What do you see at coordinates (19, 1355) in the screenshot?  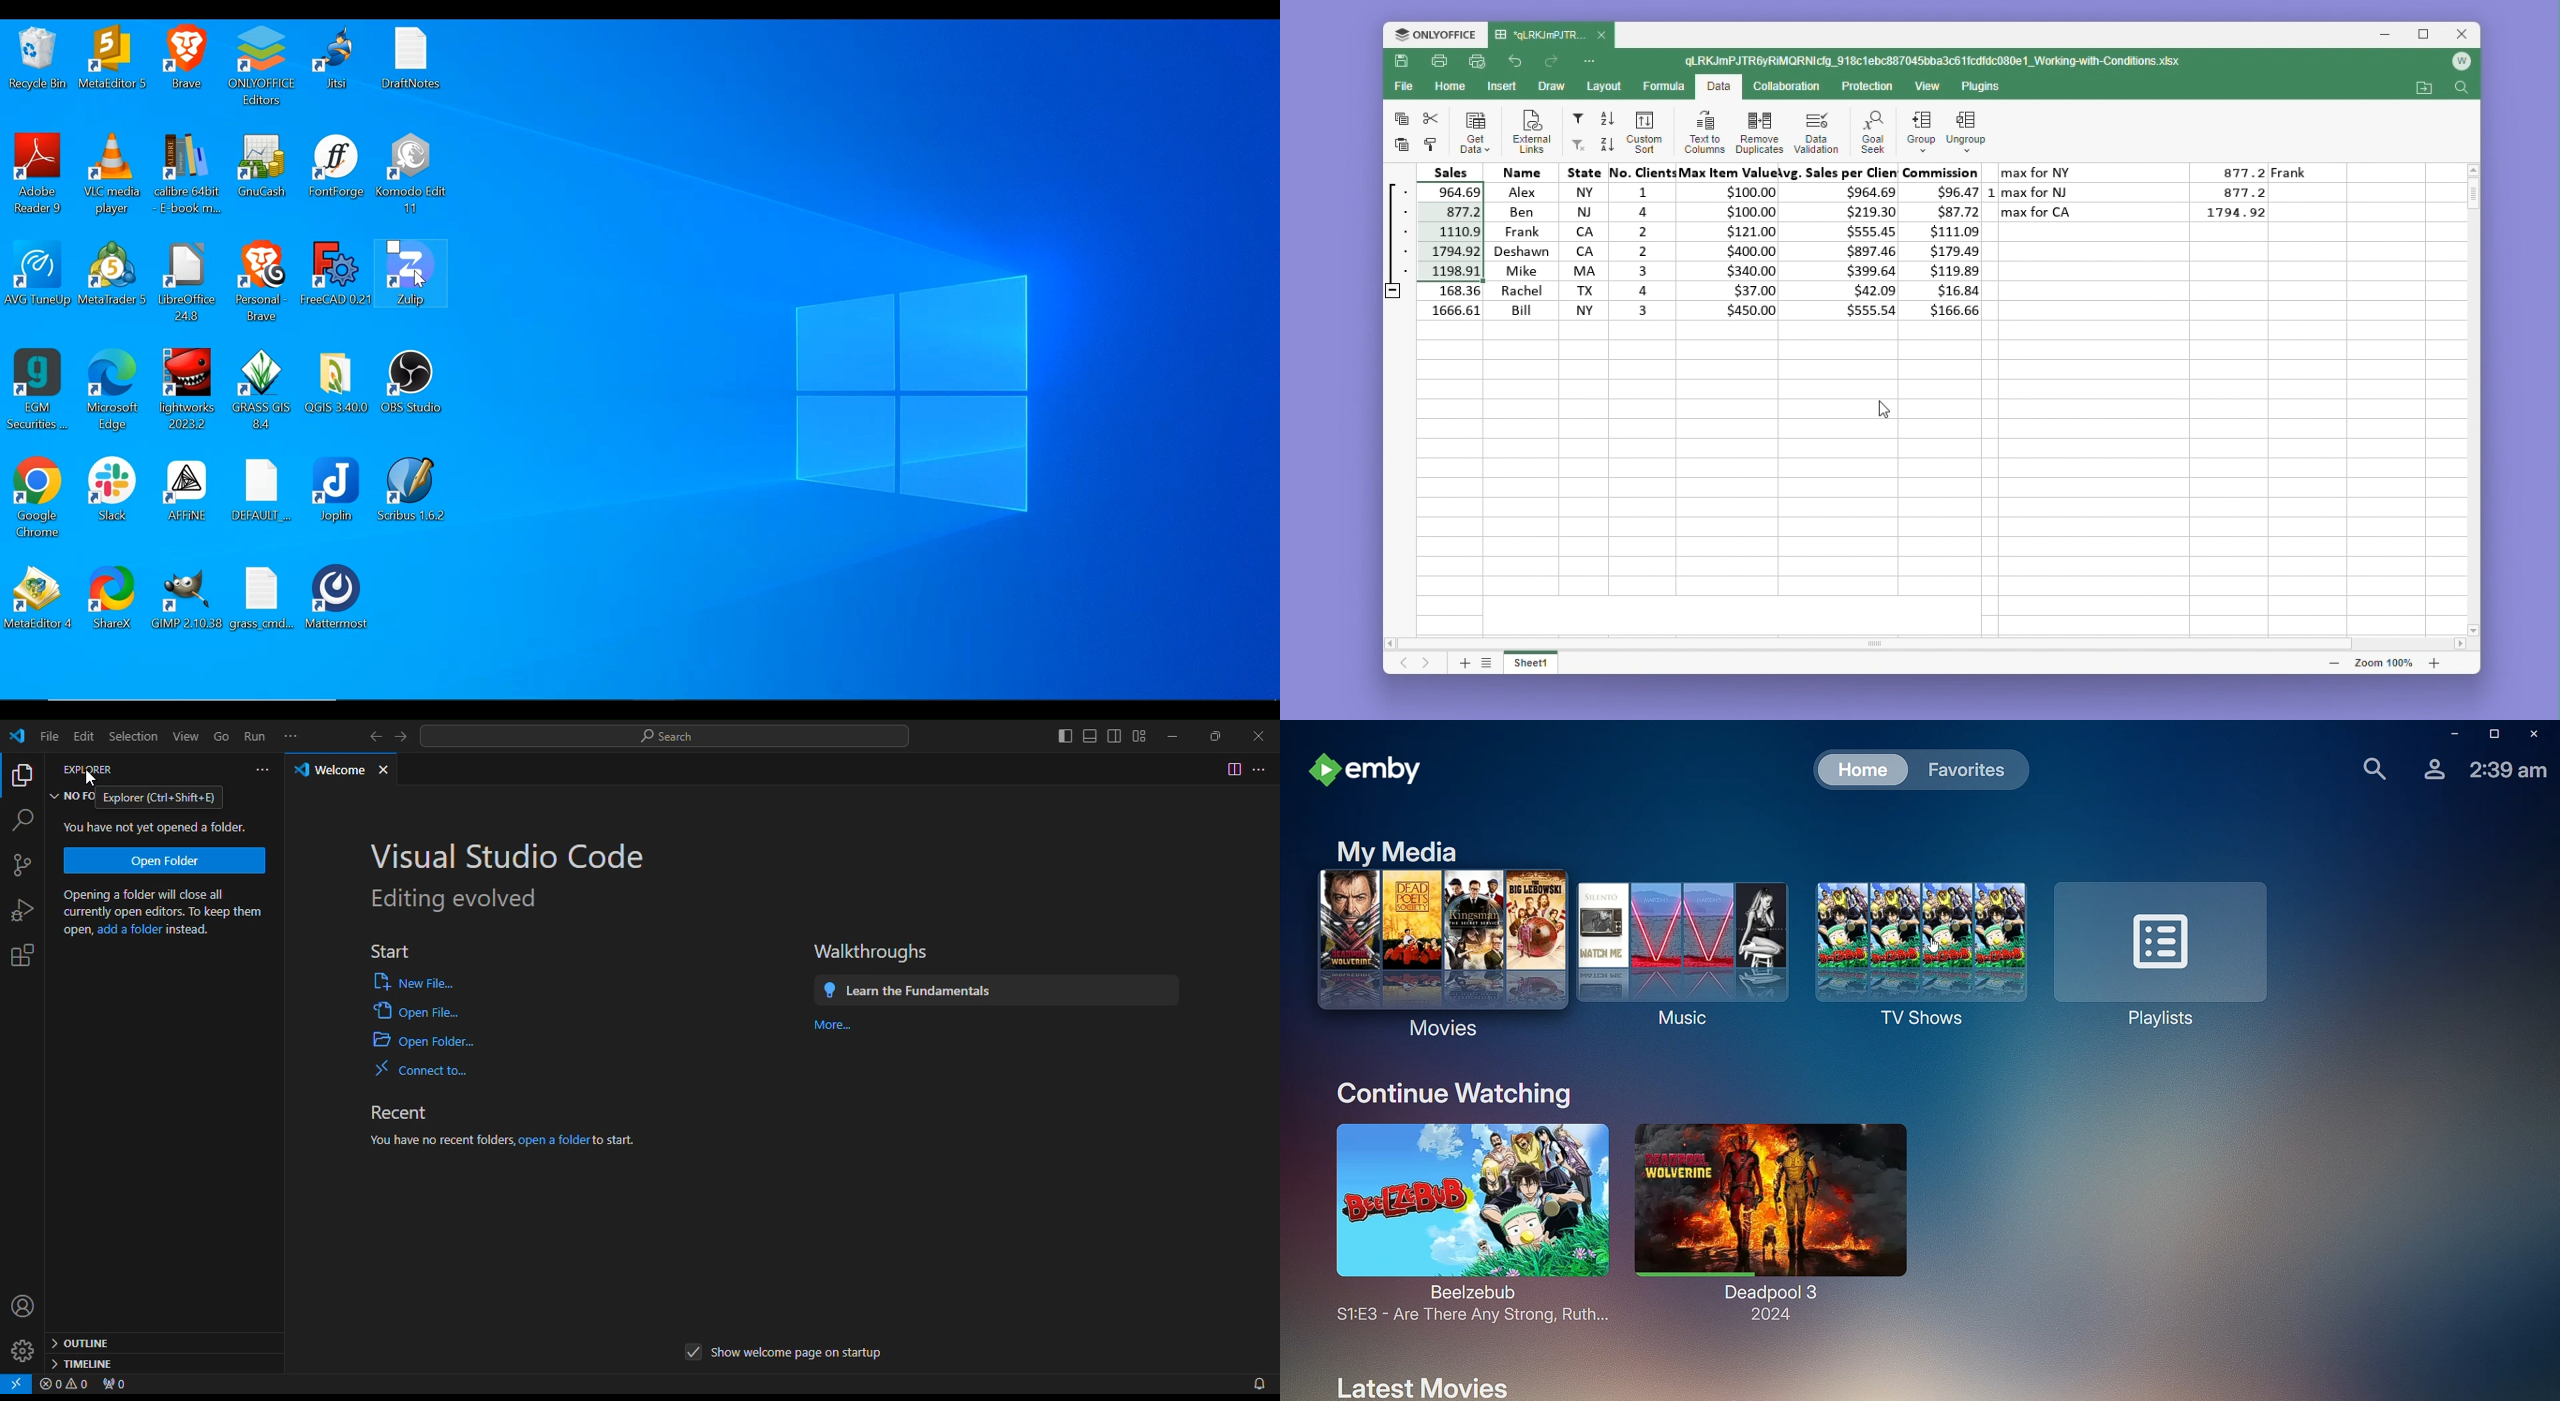 I see `settings` at bounding box center [19, 1355].